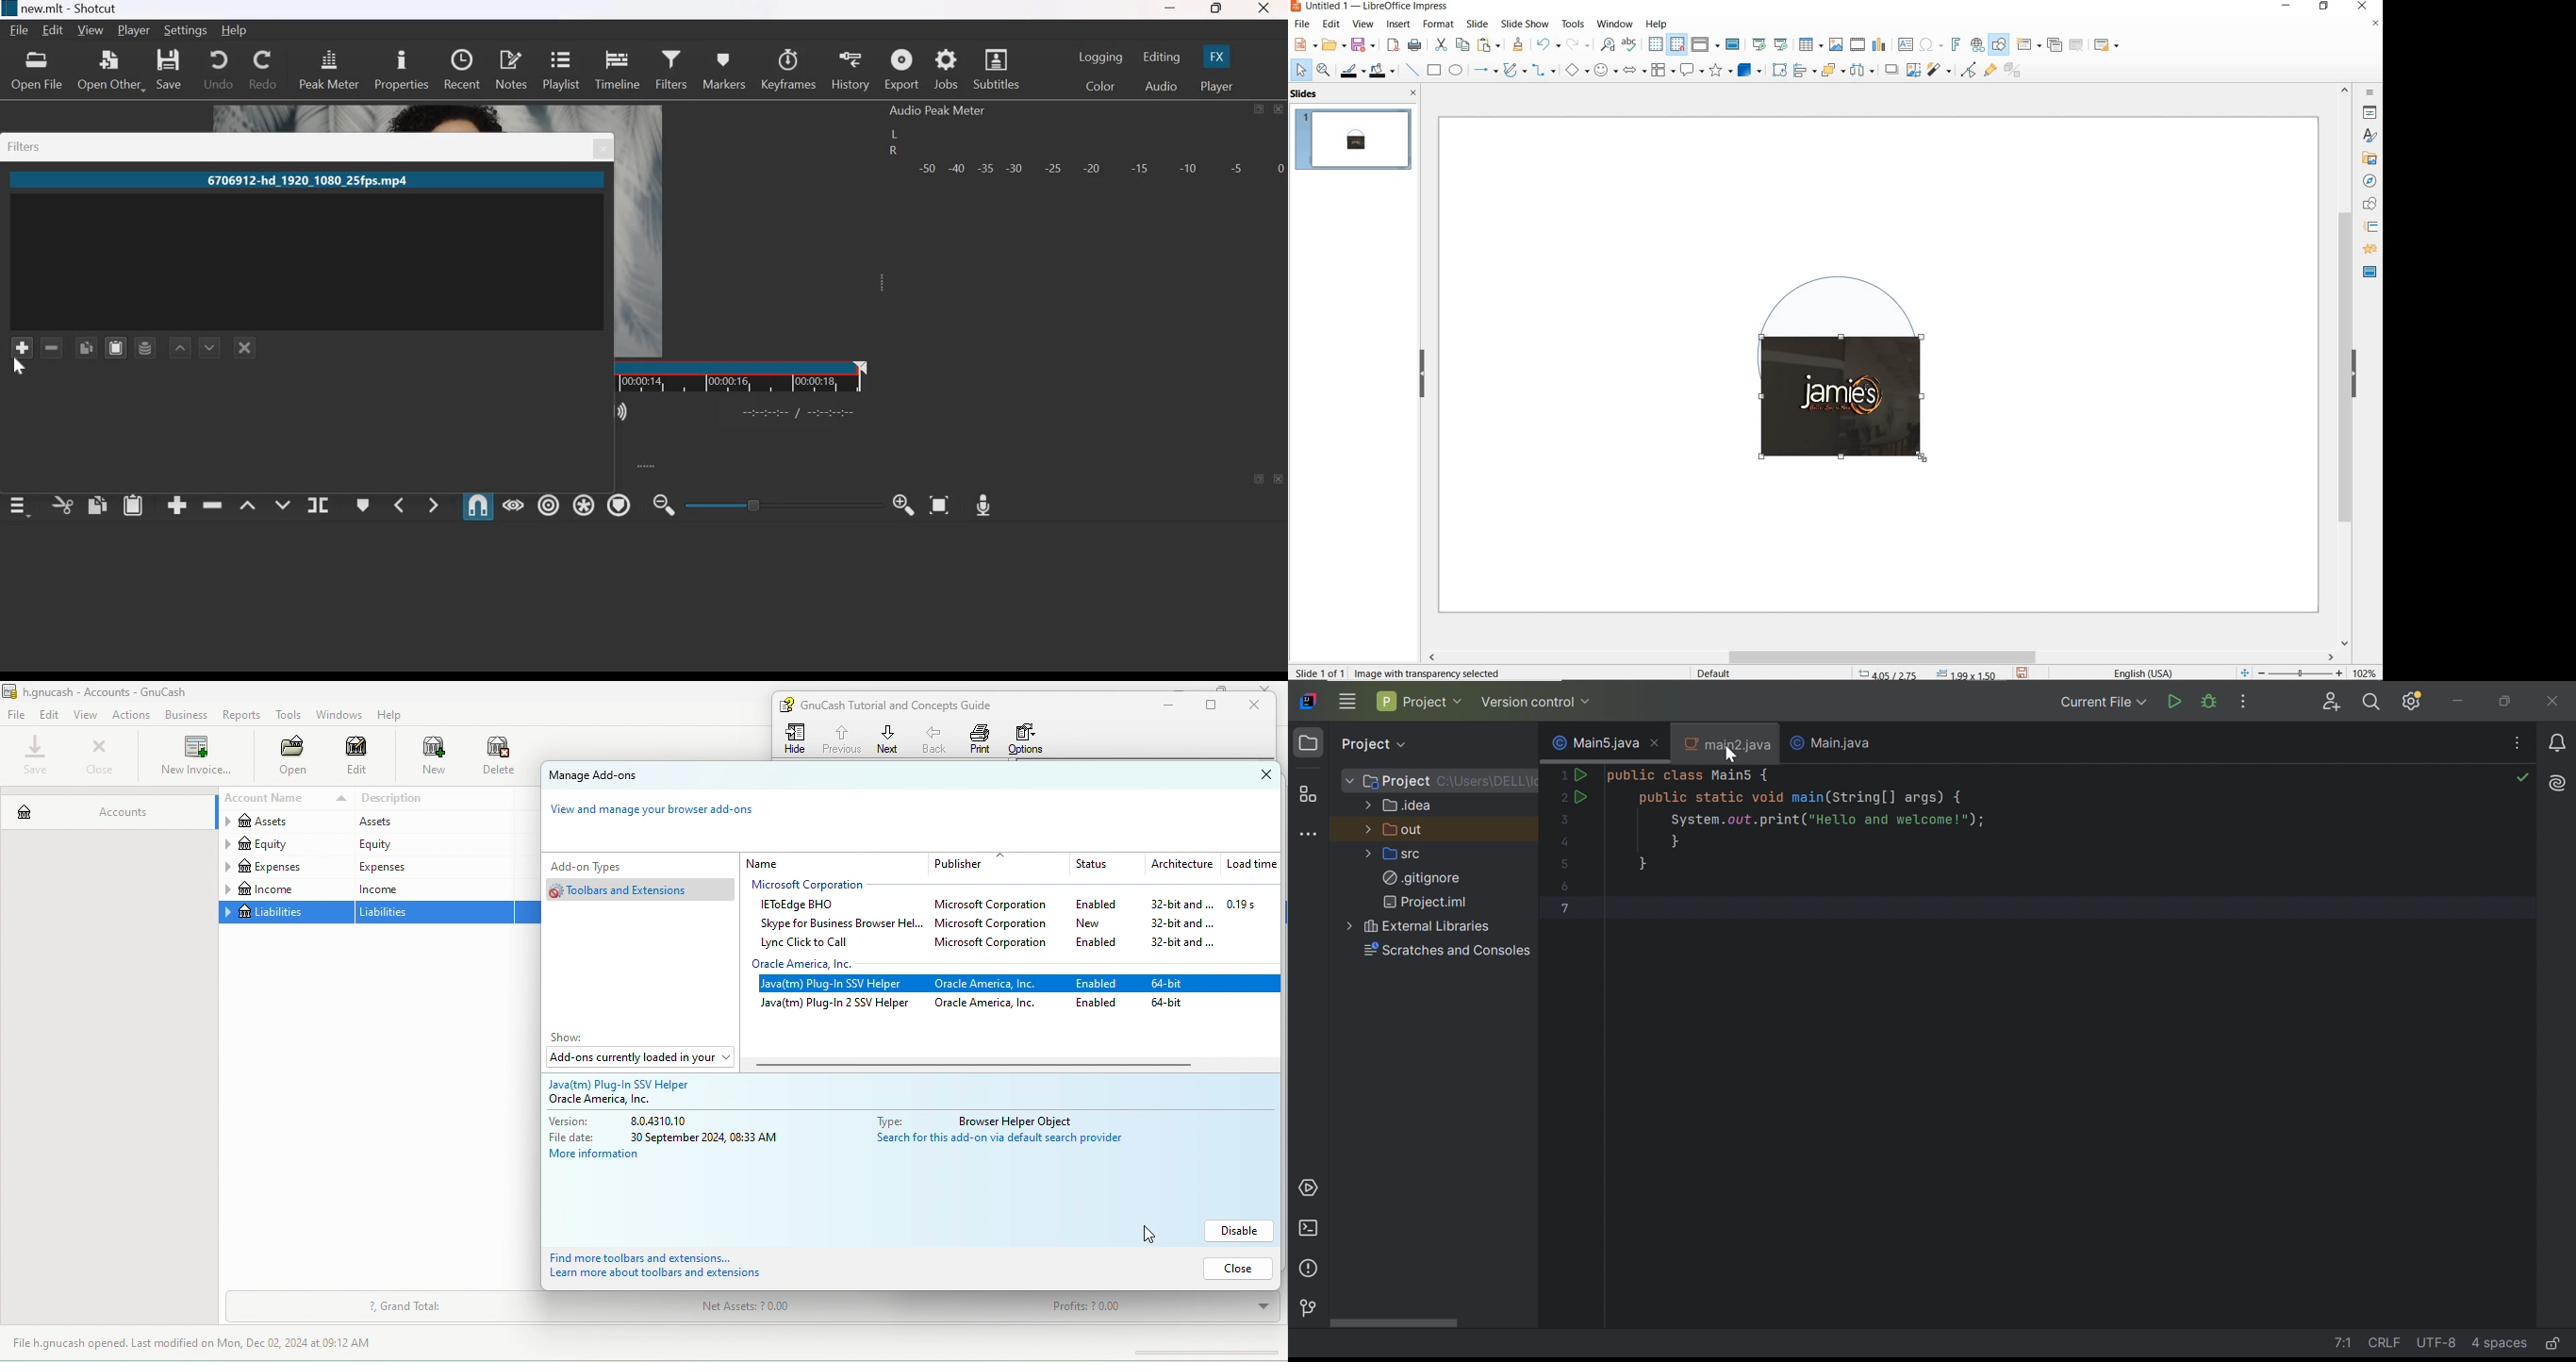  Describe the element at coordinates (1544, 72) in the screenshot. I see `connectors` at that location.